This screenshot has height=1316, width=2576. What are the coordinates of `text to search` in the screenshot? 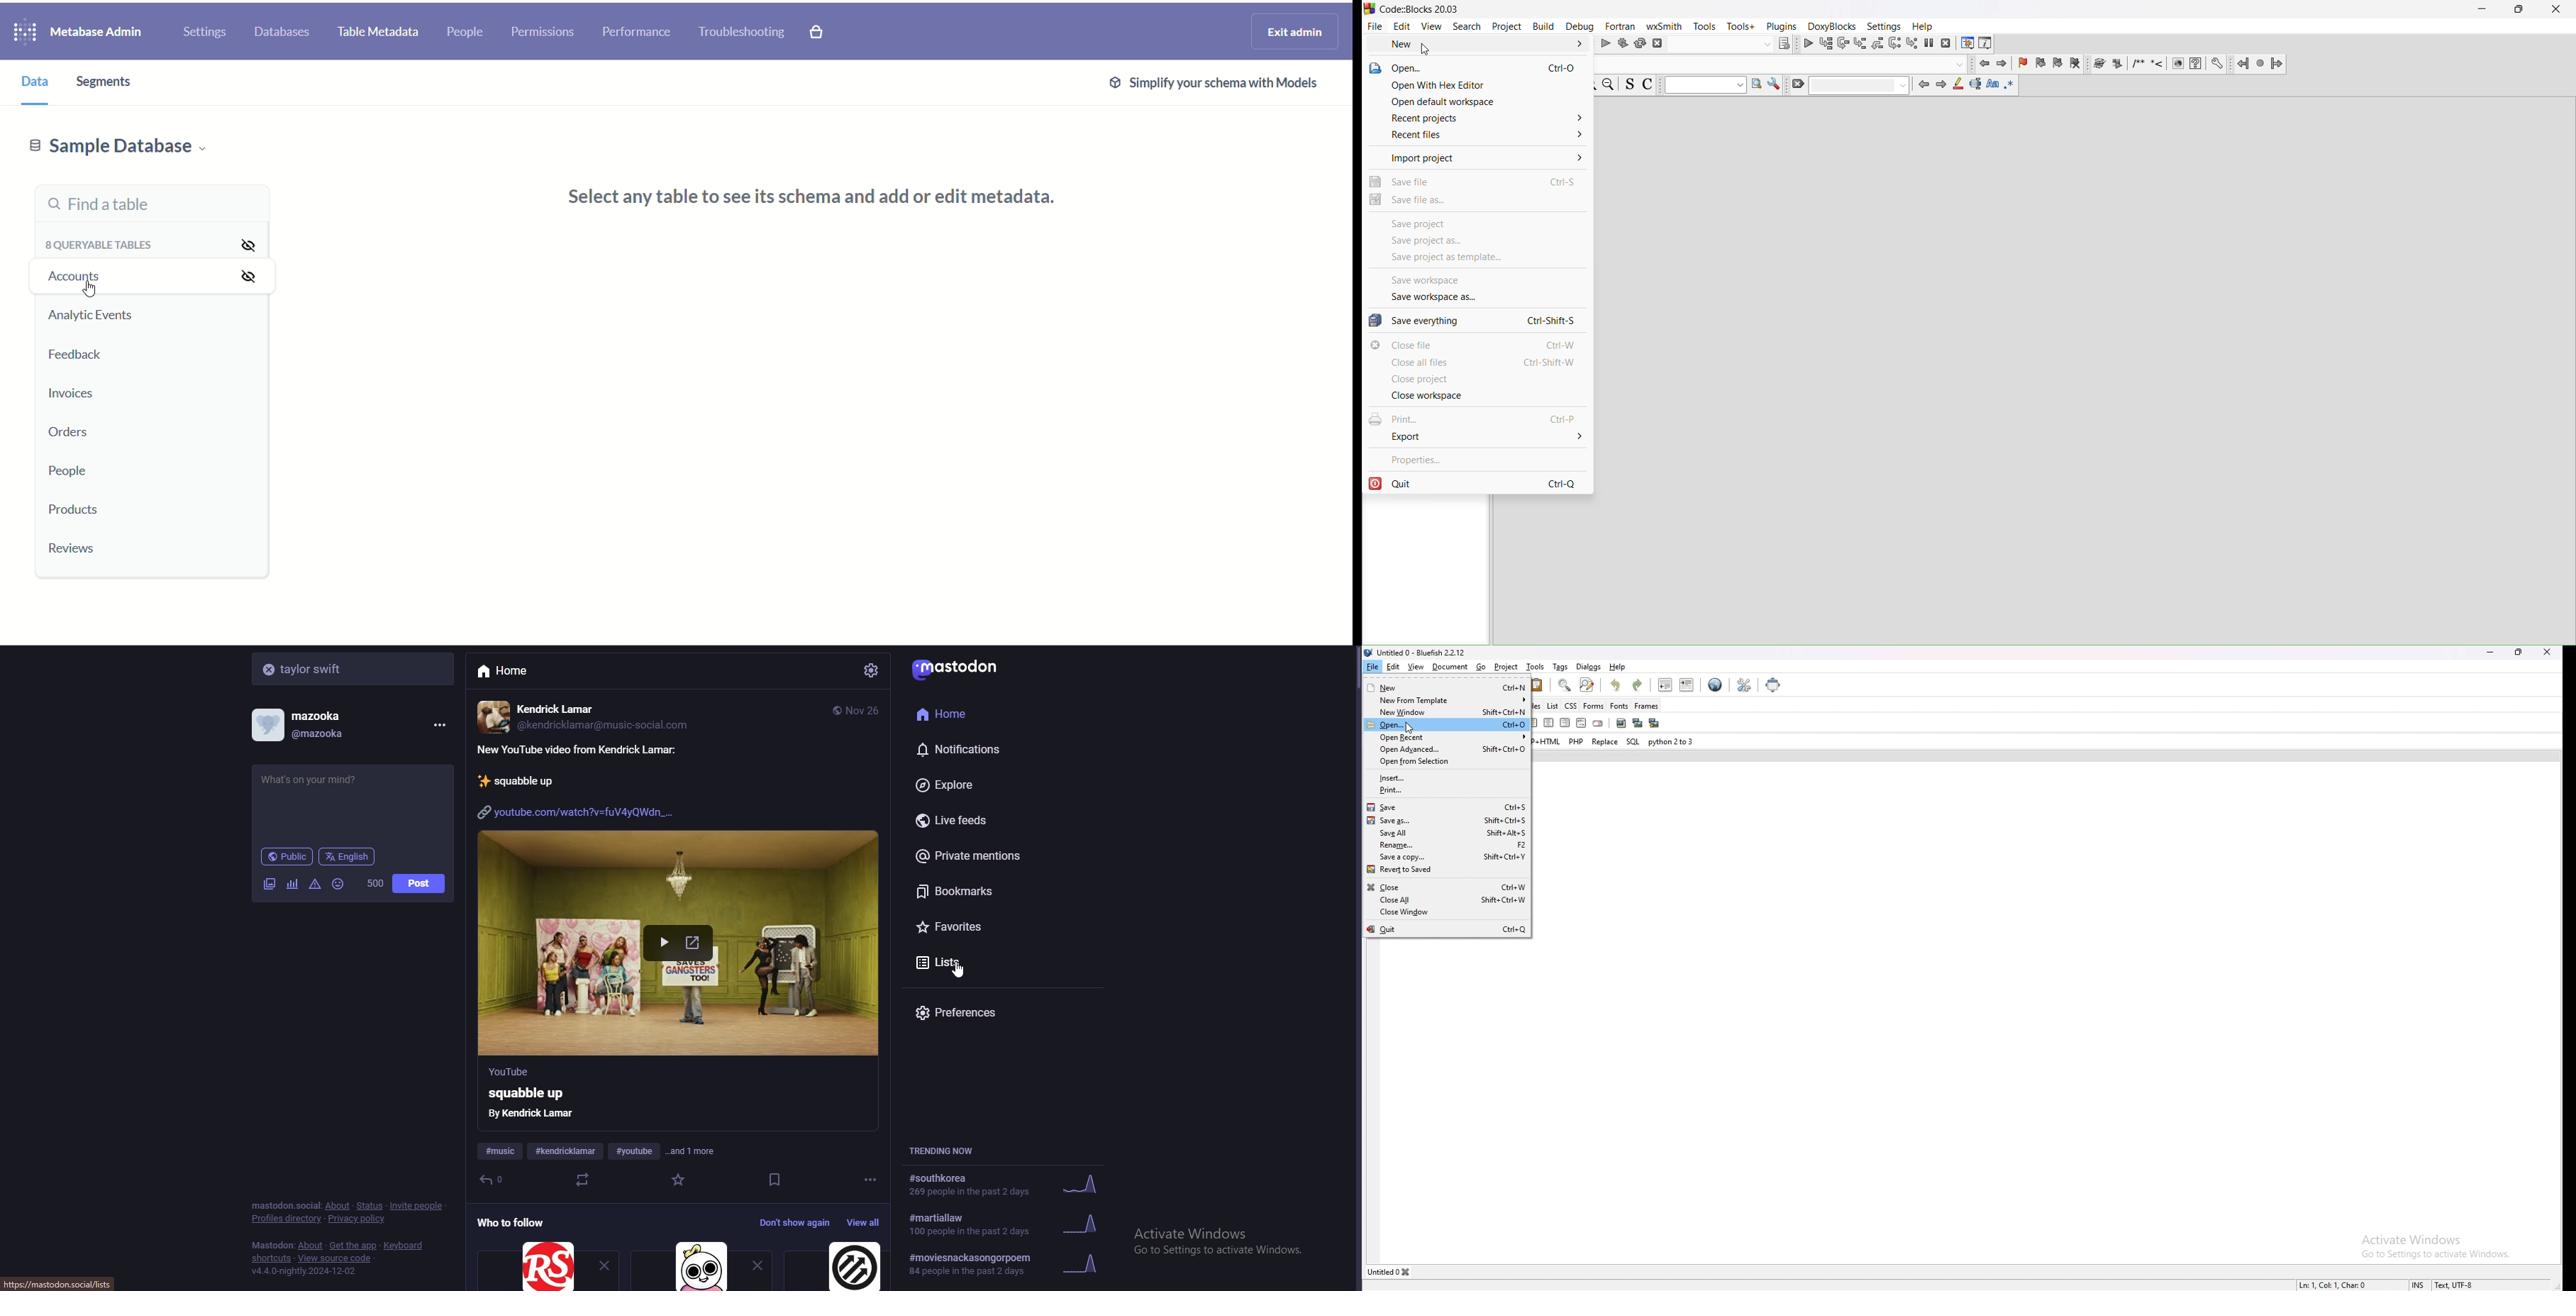 It's located at (1704, 85).